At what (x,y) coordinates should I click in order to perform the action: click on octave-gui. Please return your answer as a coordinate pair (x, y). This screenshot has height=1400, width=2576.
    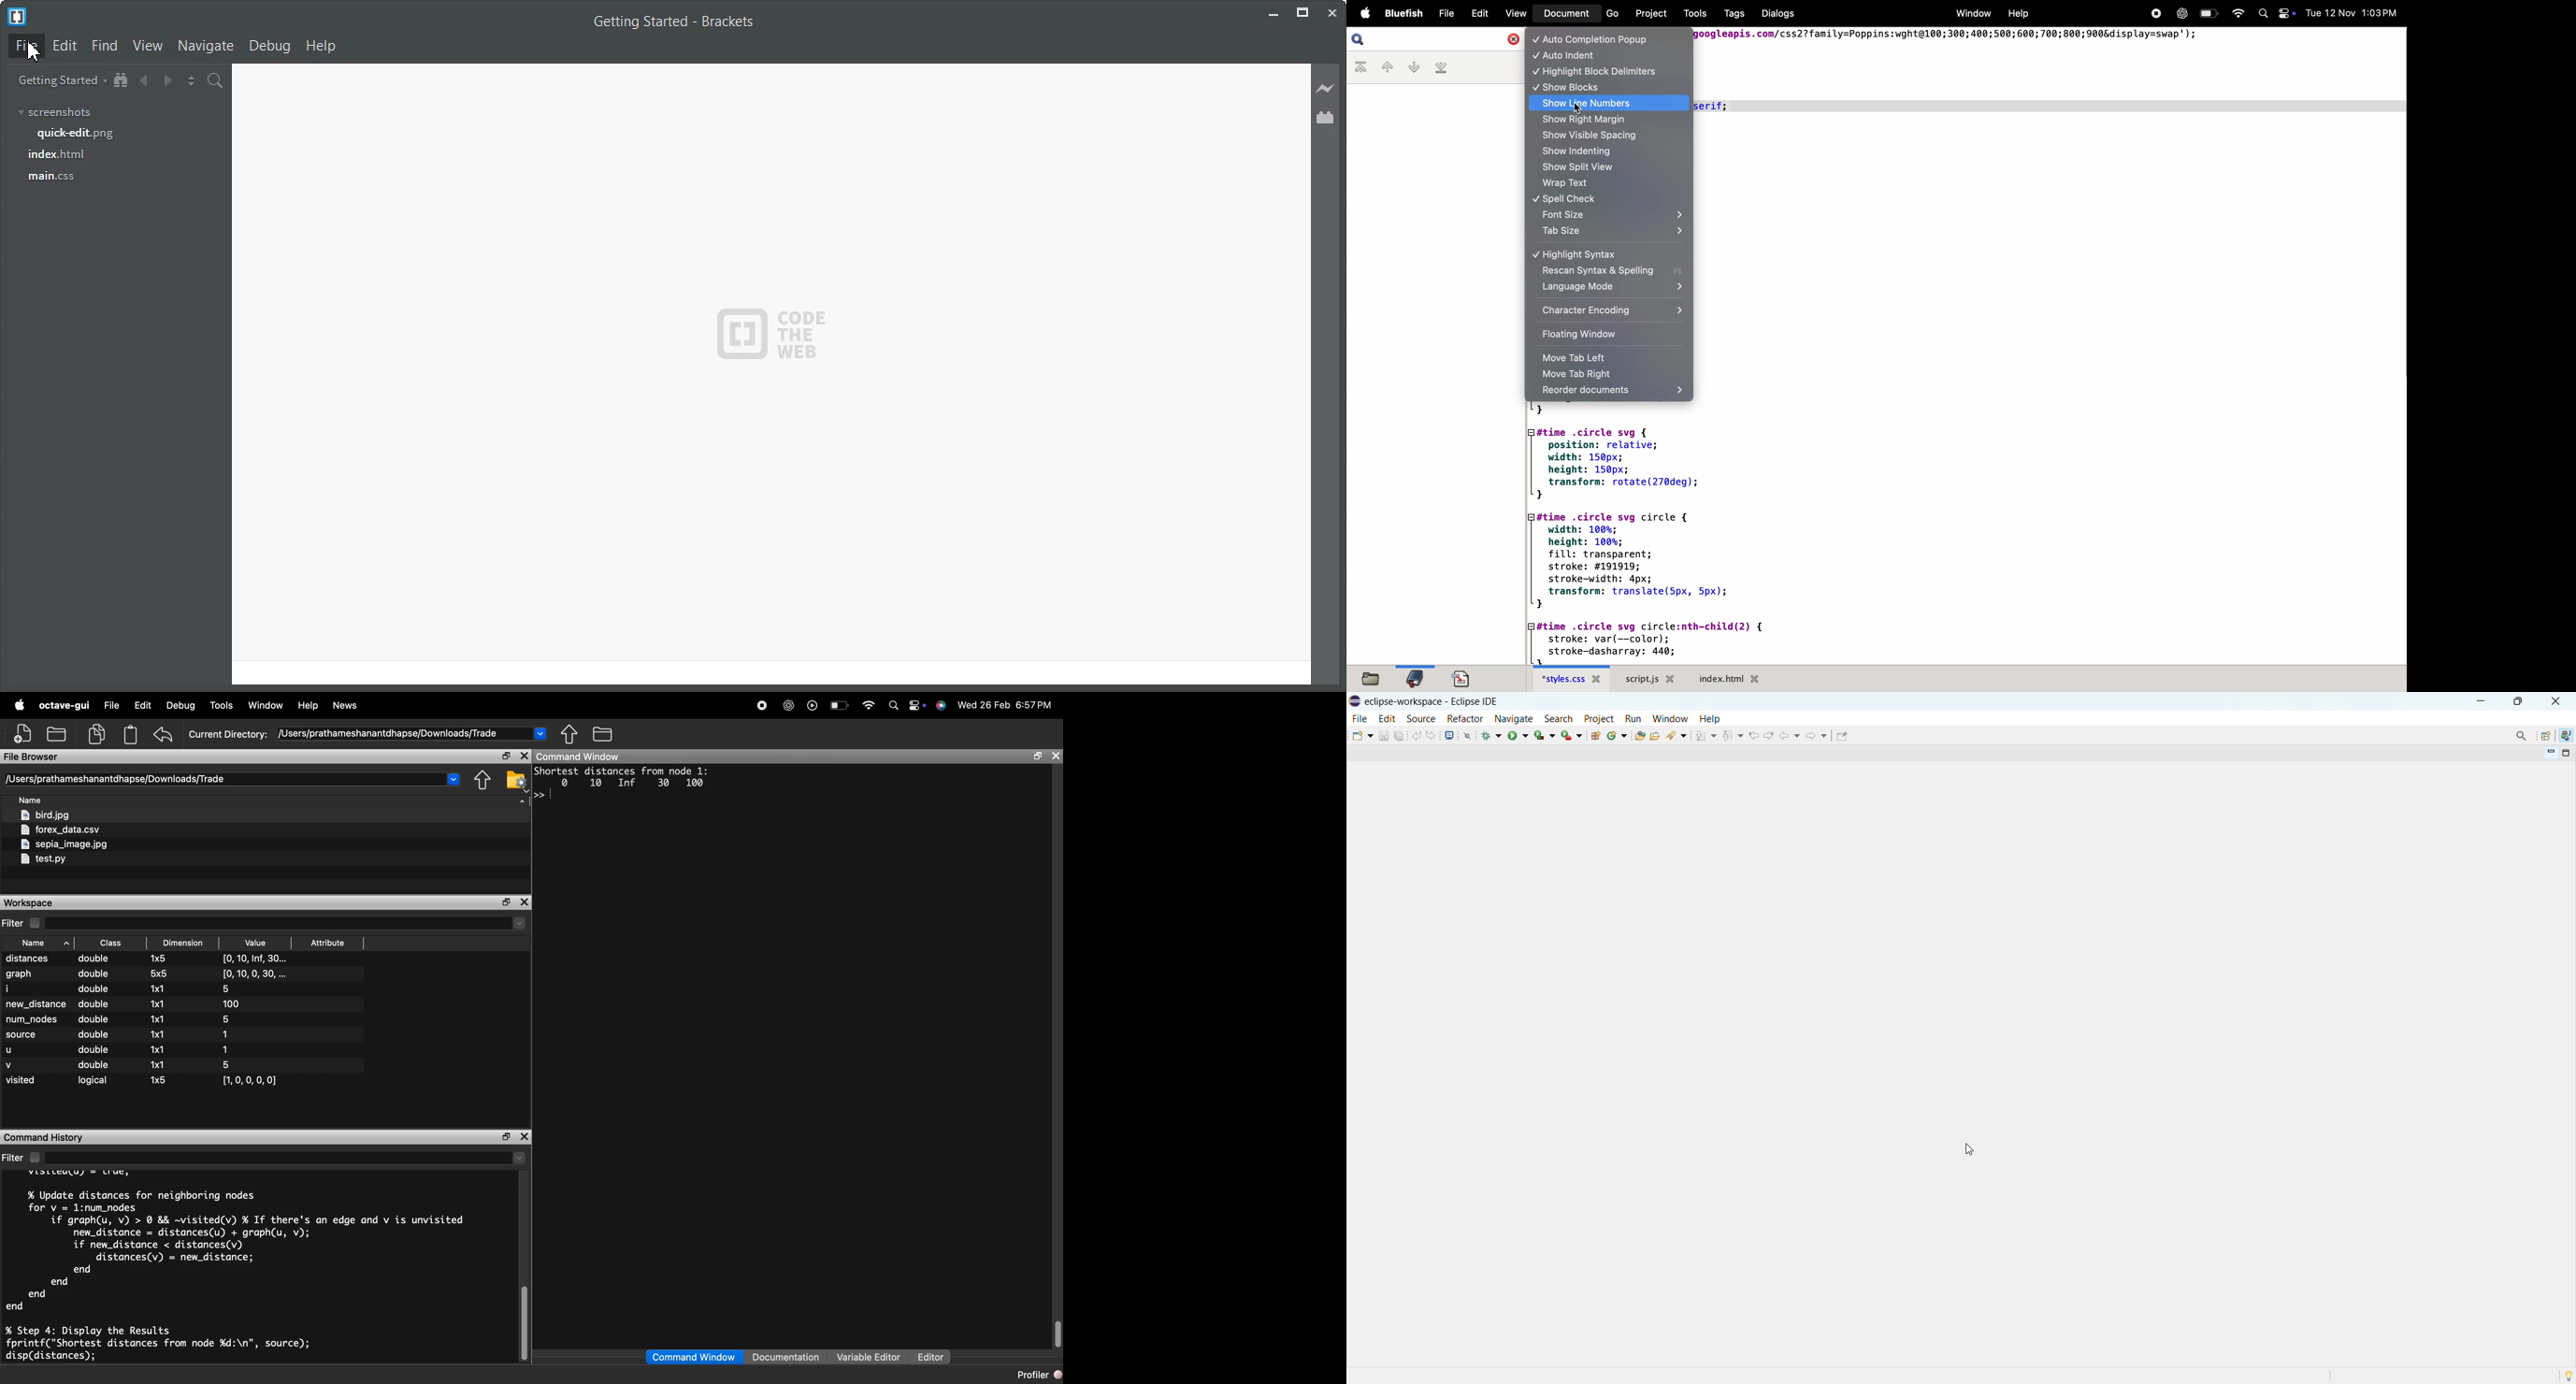
    Looking at the image, I should click on (64, 705).